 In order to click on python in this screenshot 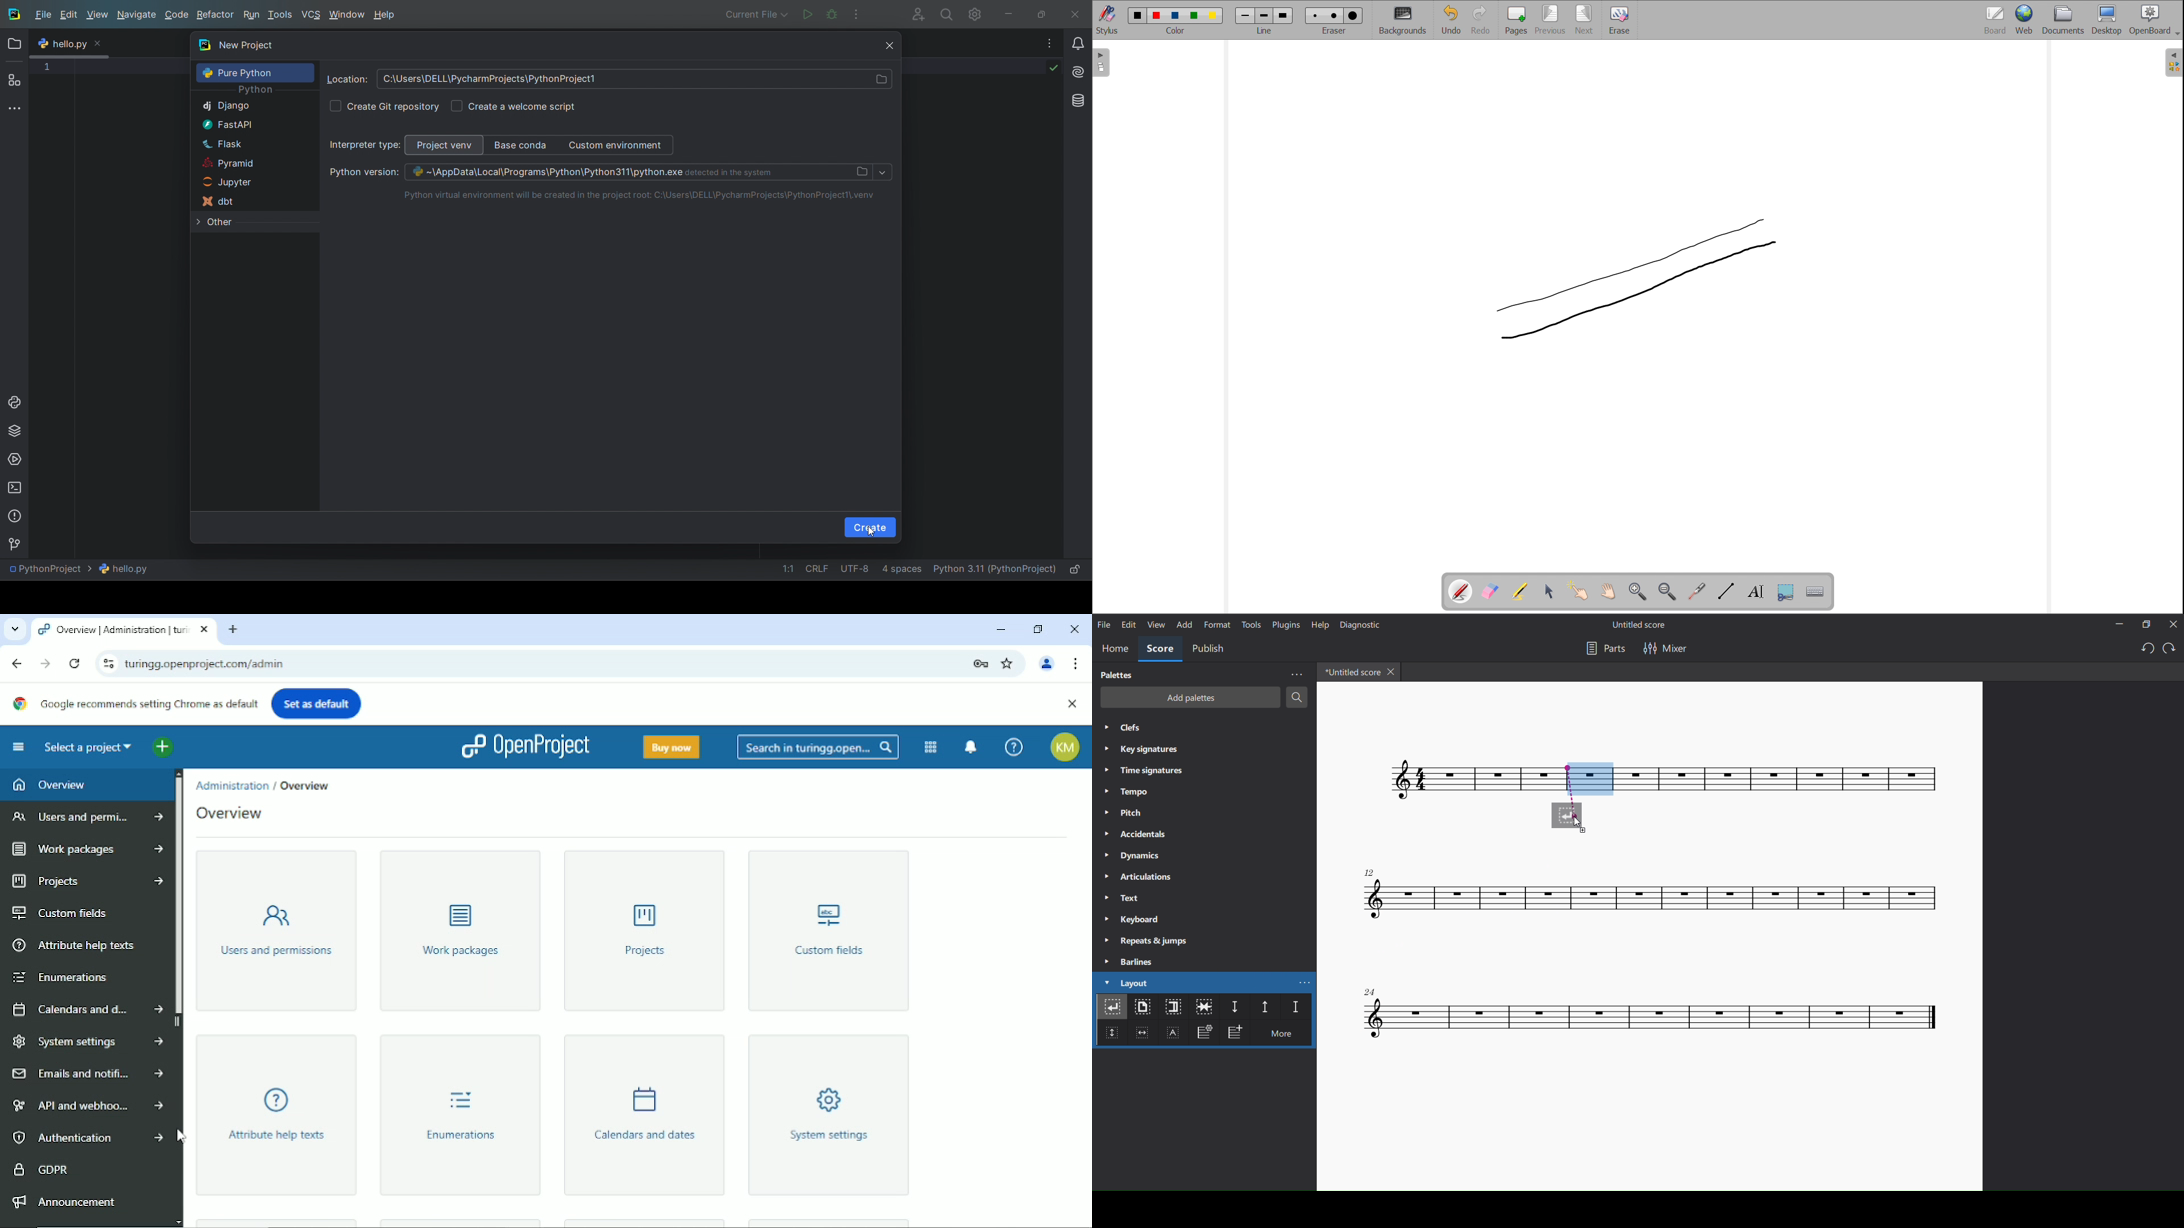, I will do `click(255, 91)`.